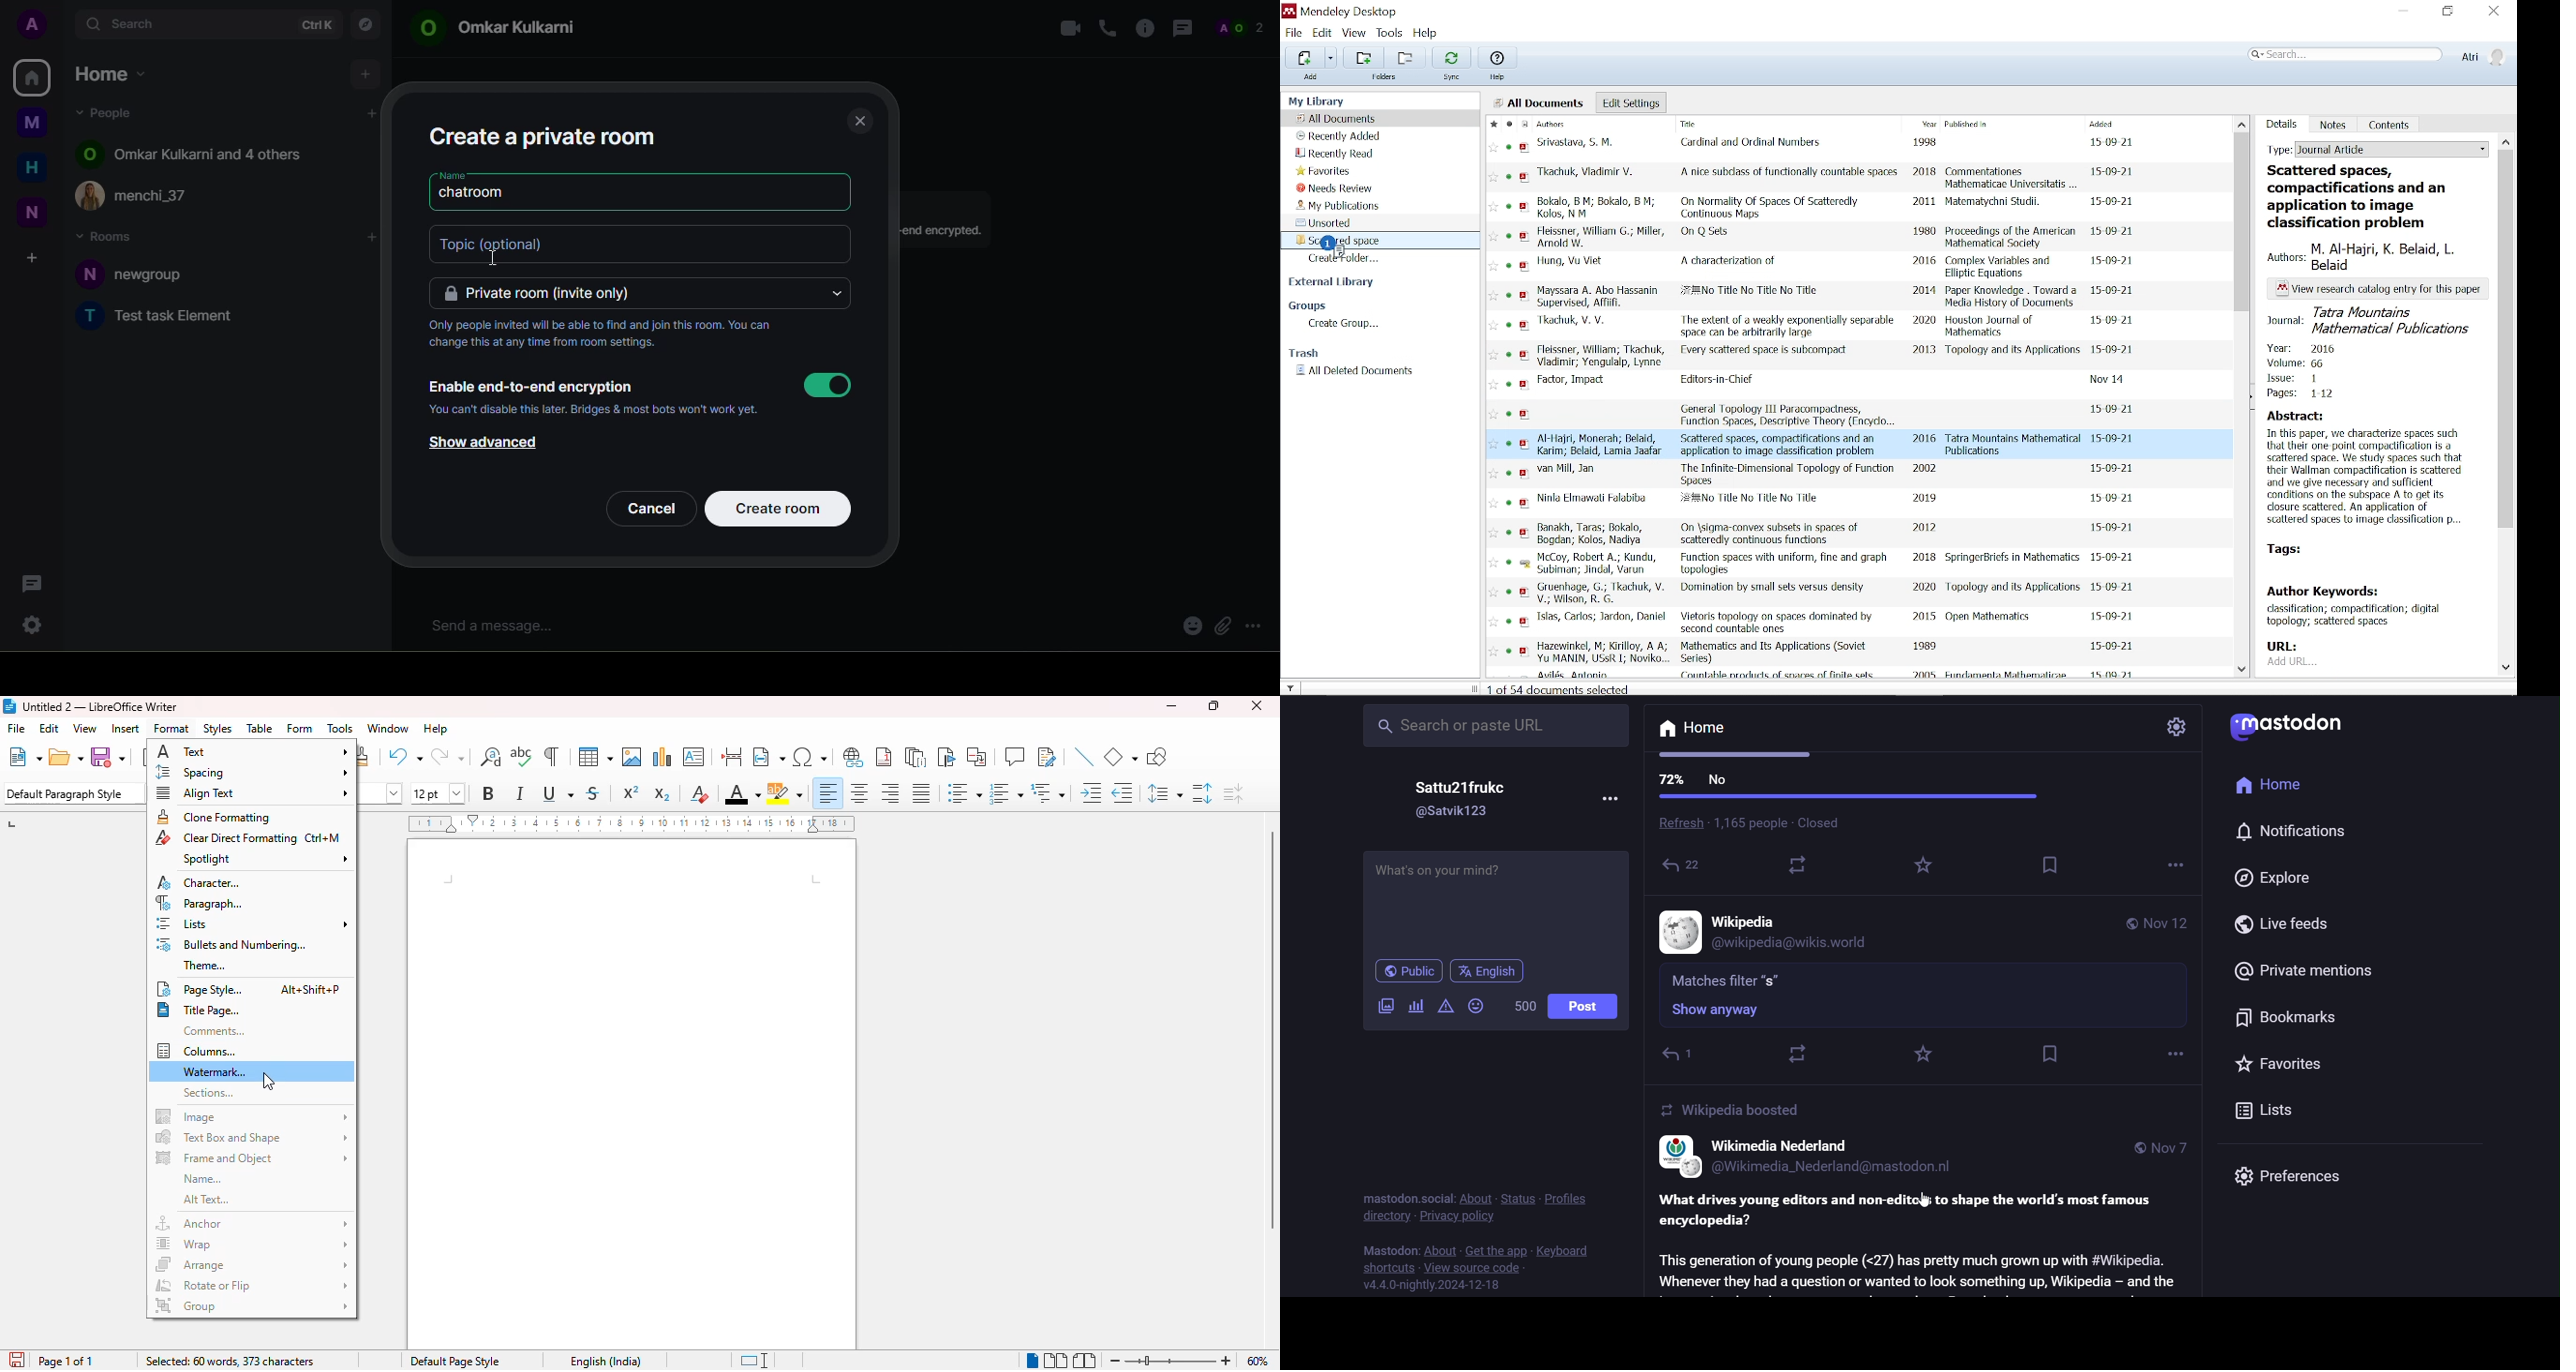  Describe the element at coordinates (1767, 351) in the screenshot. I see `title` at that location.